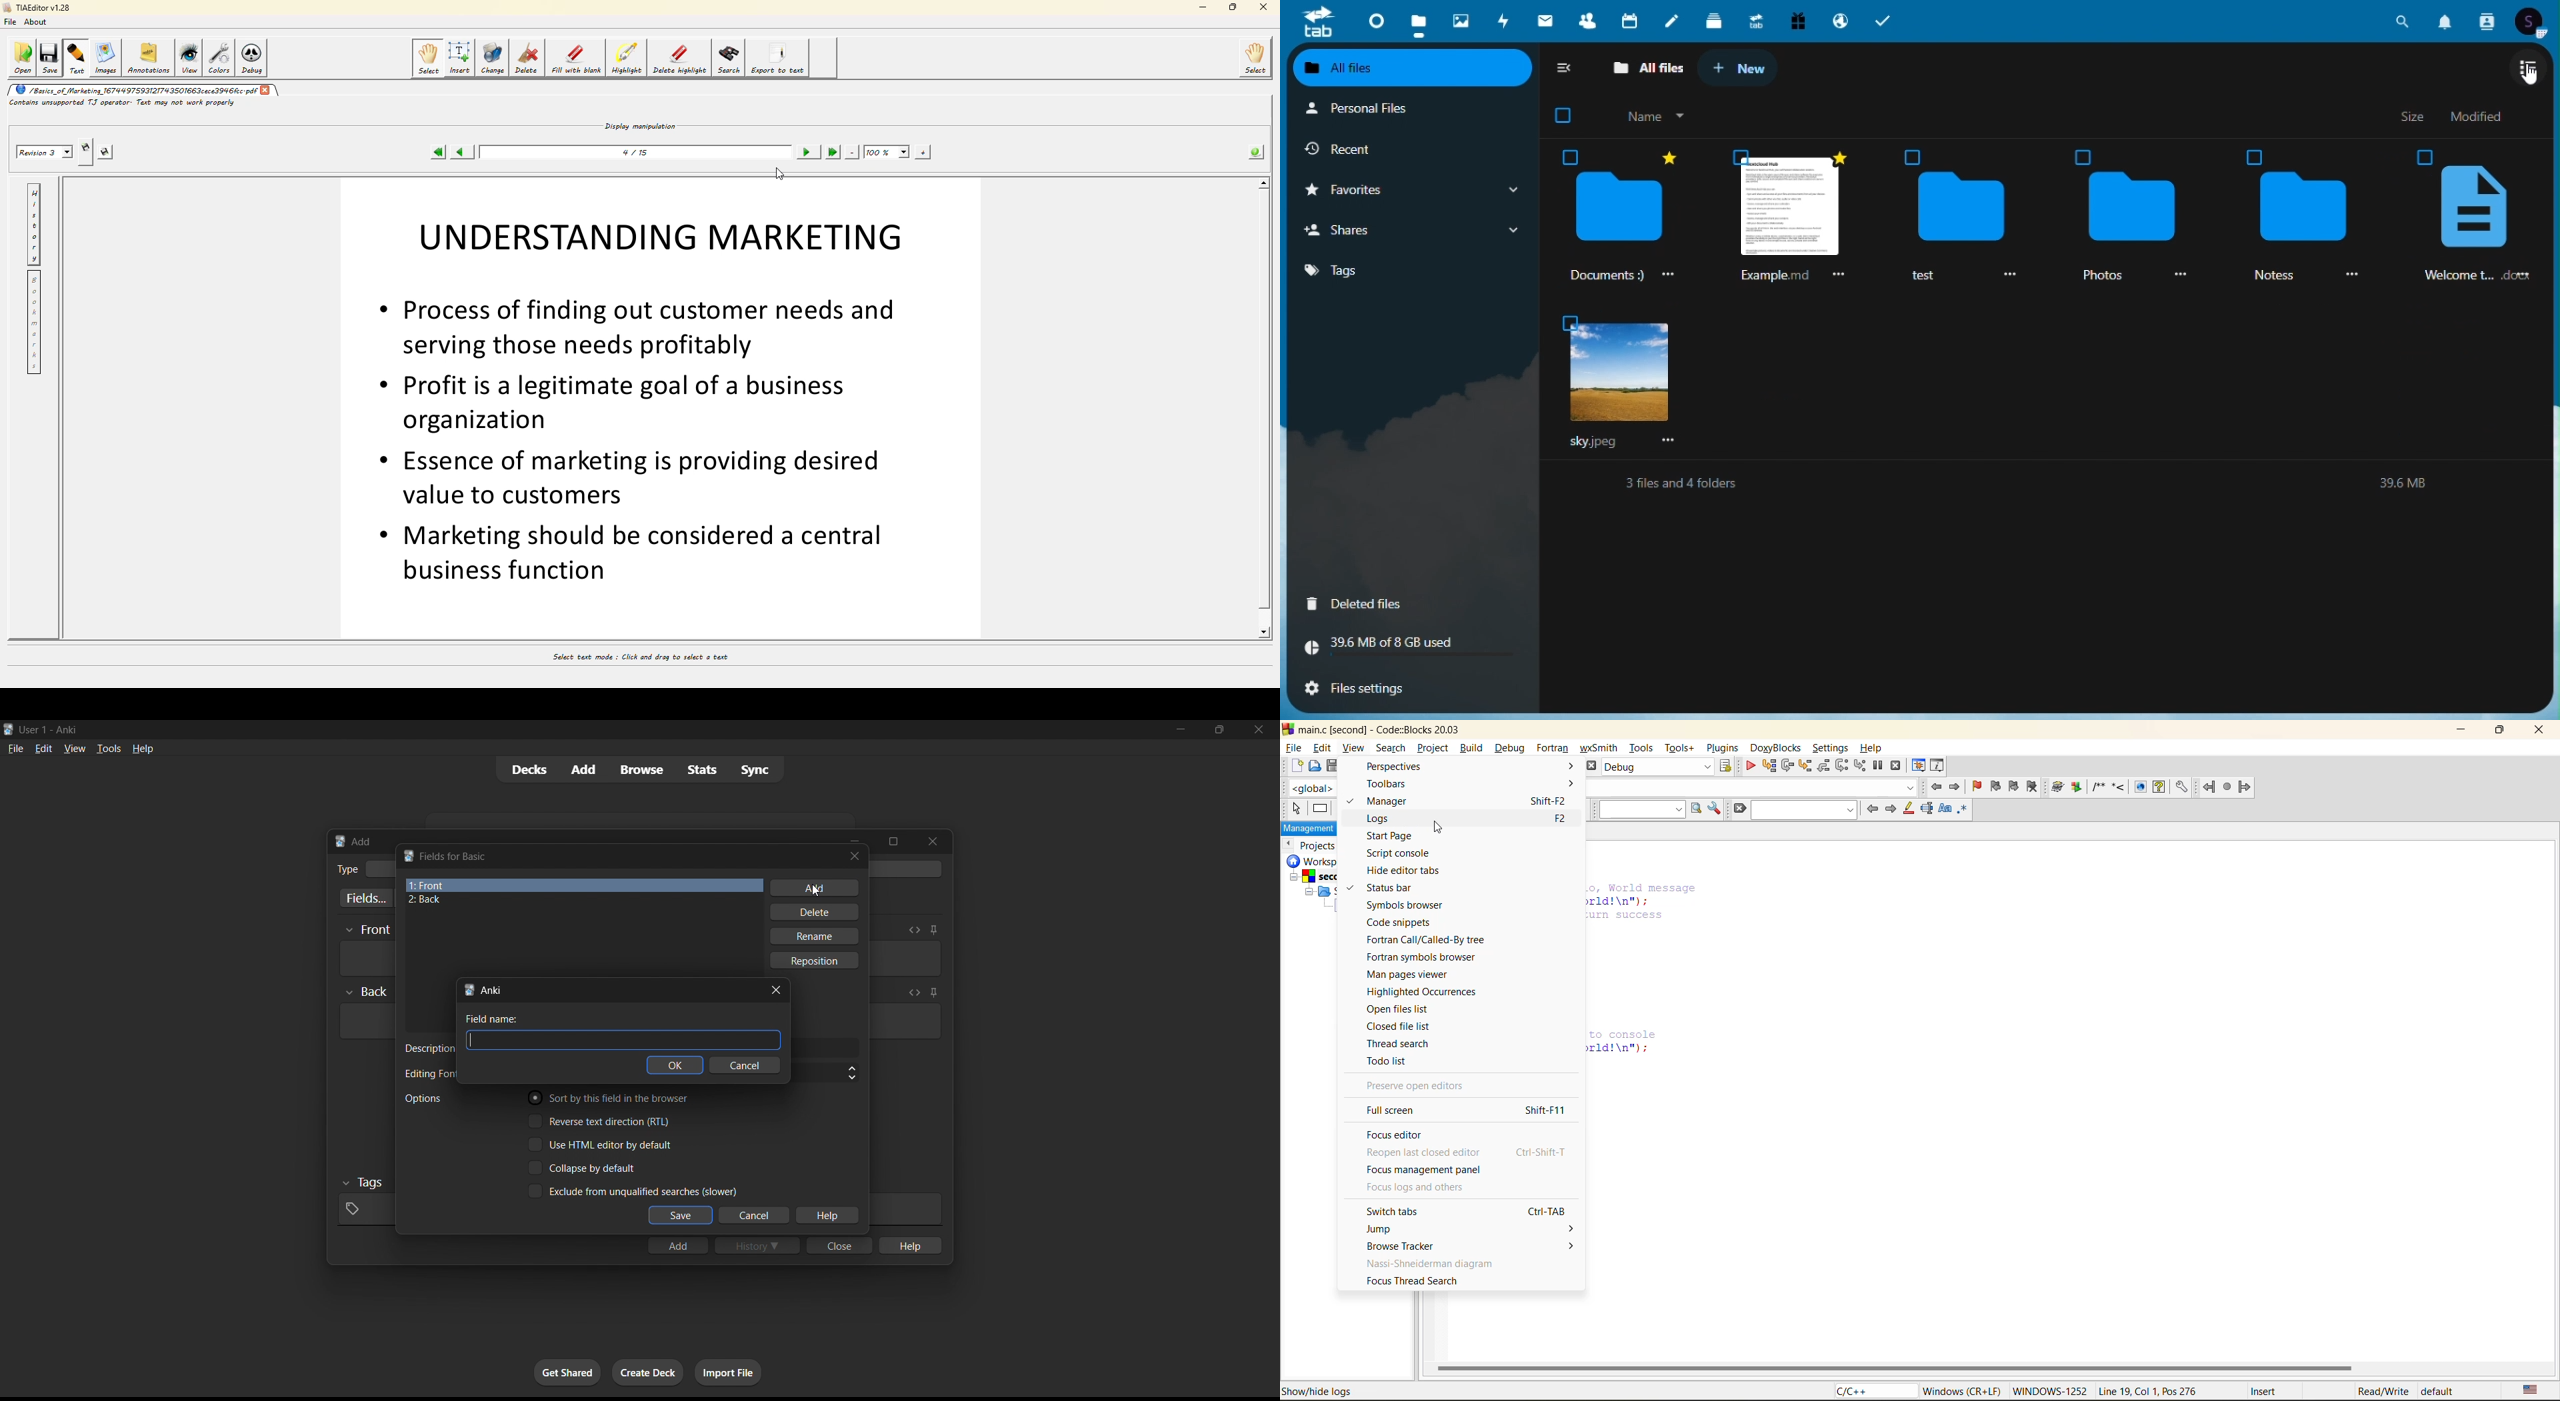  Describe the element at coordinates (1838, 20) in the screenshot. I see `email hosting` at that location.